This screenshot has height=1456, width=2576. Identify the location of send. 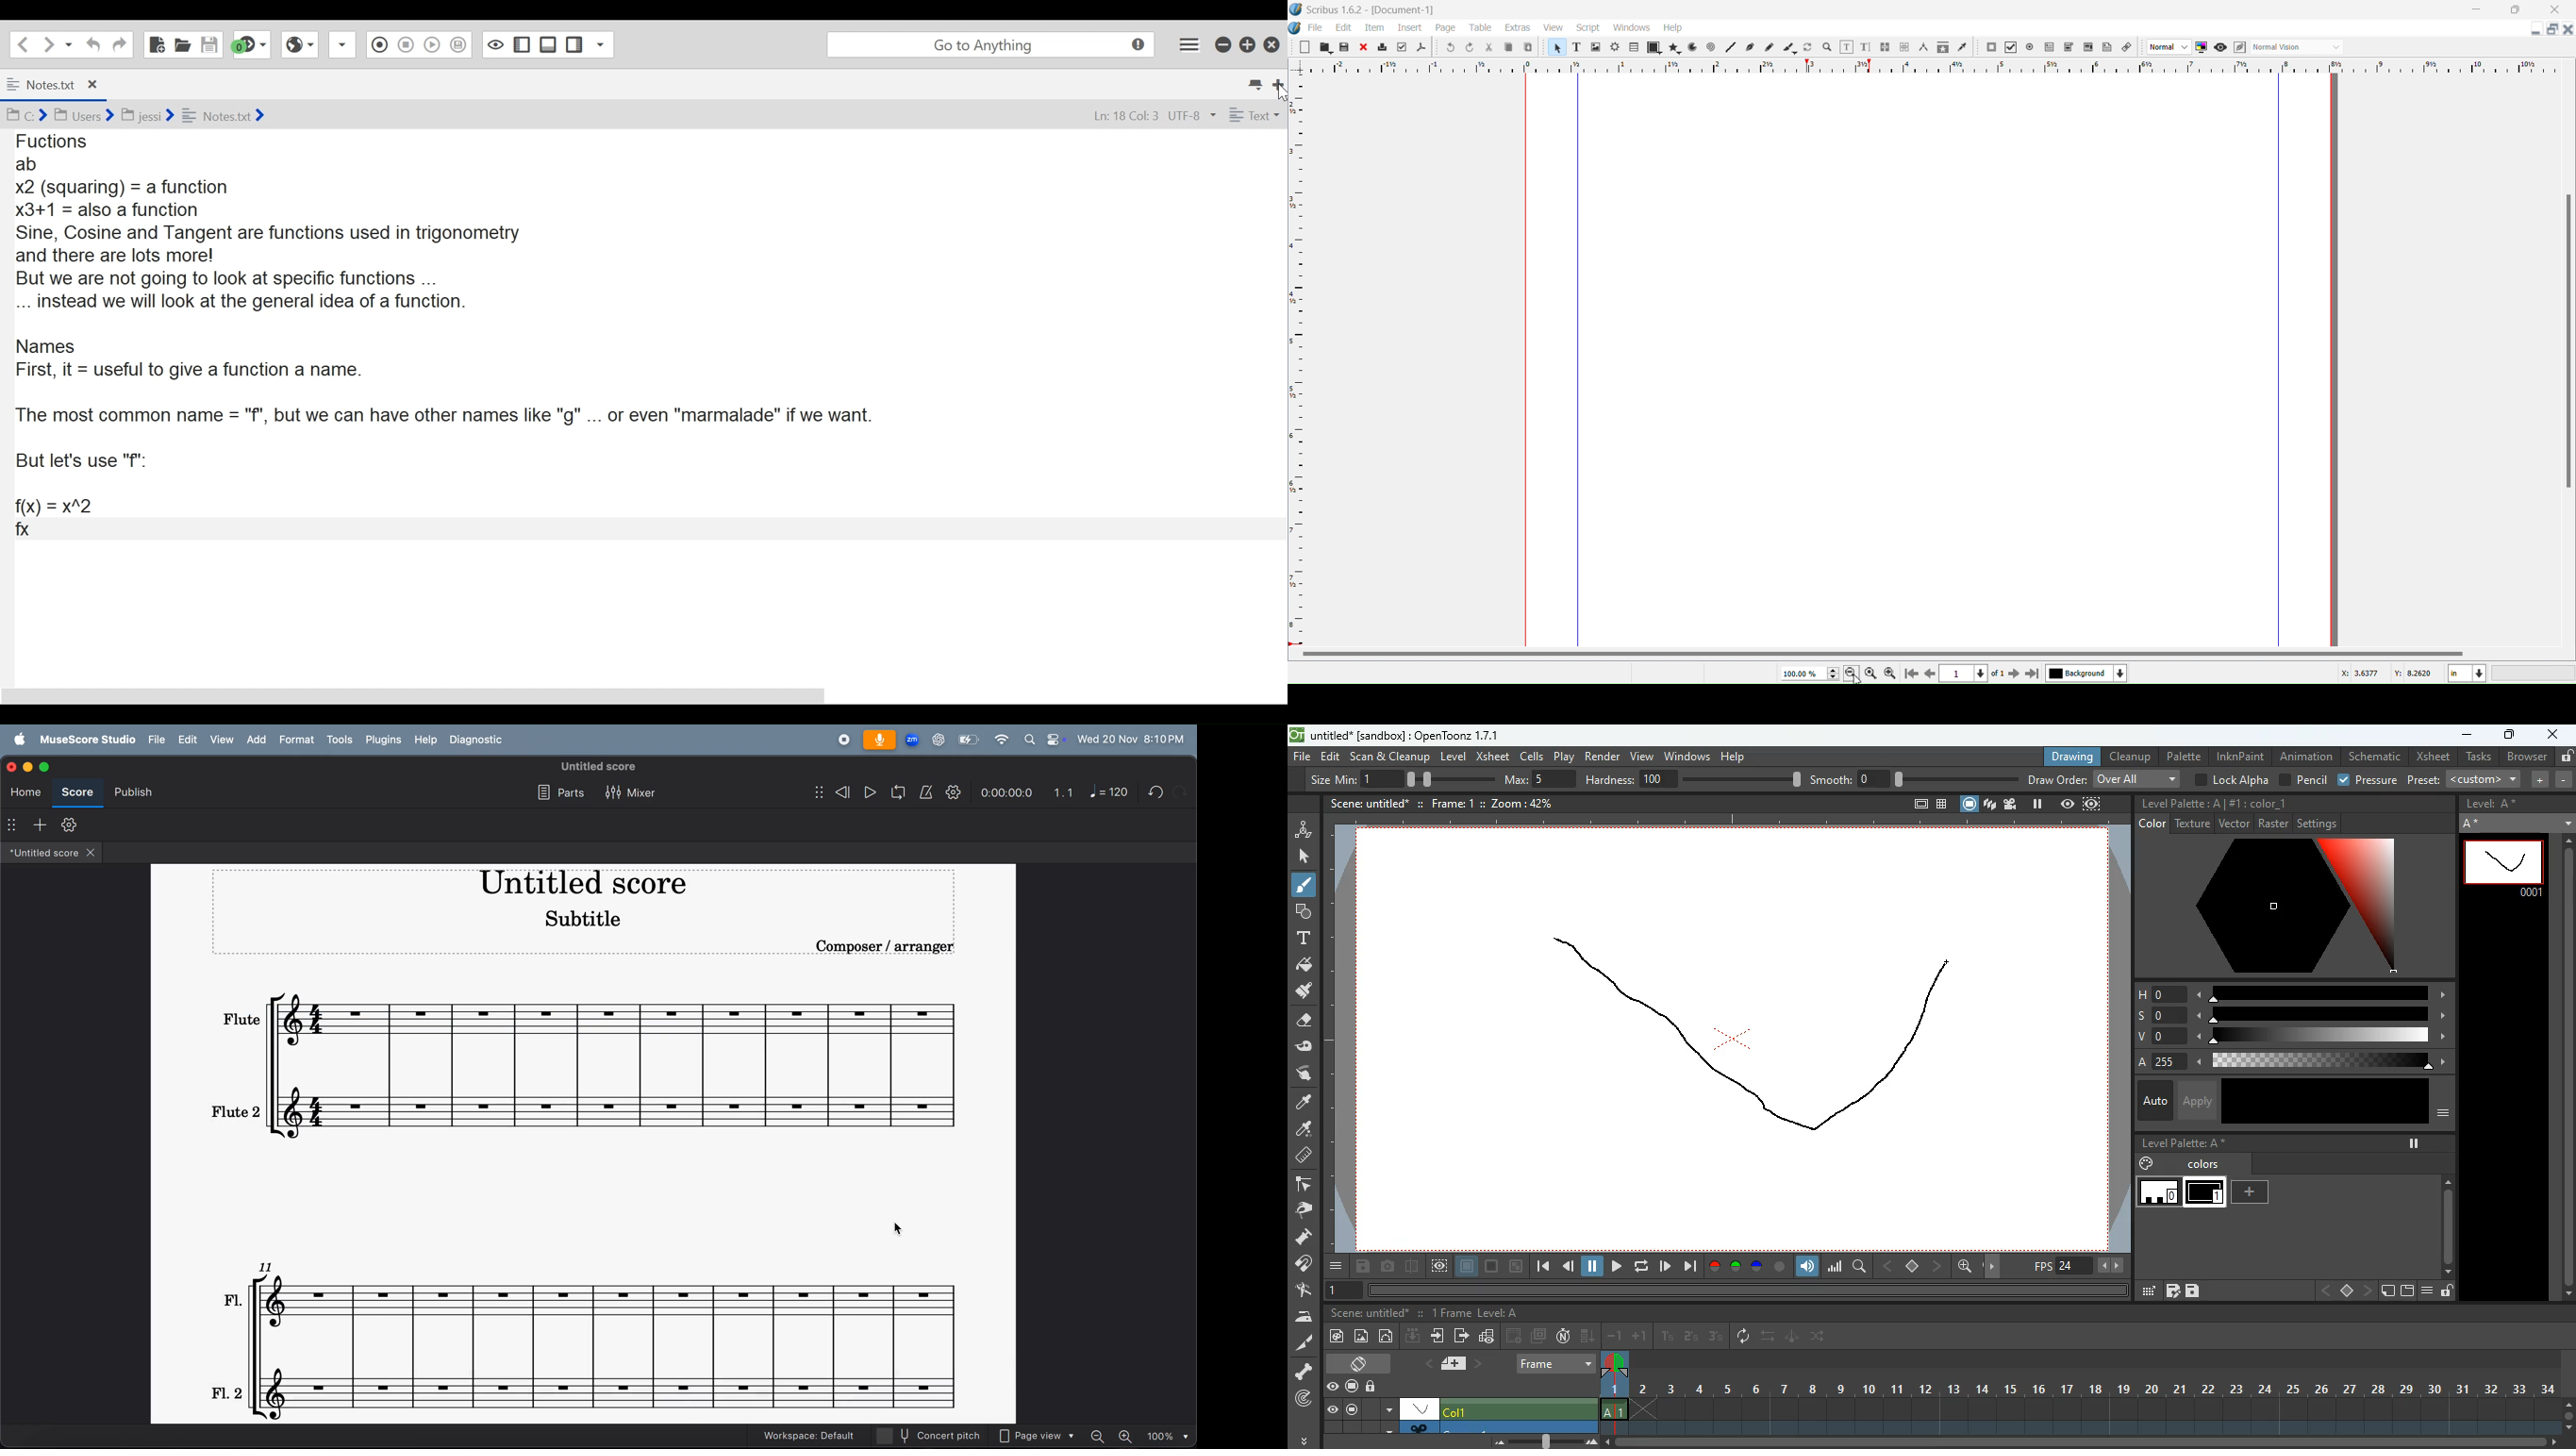
(1461, 1335).